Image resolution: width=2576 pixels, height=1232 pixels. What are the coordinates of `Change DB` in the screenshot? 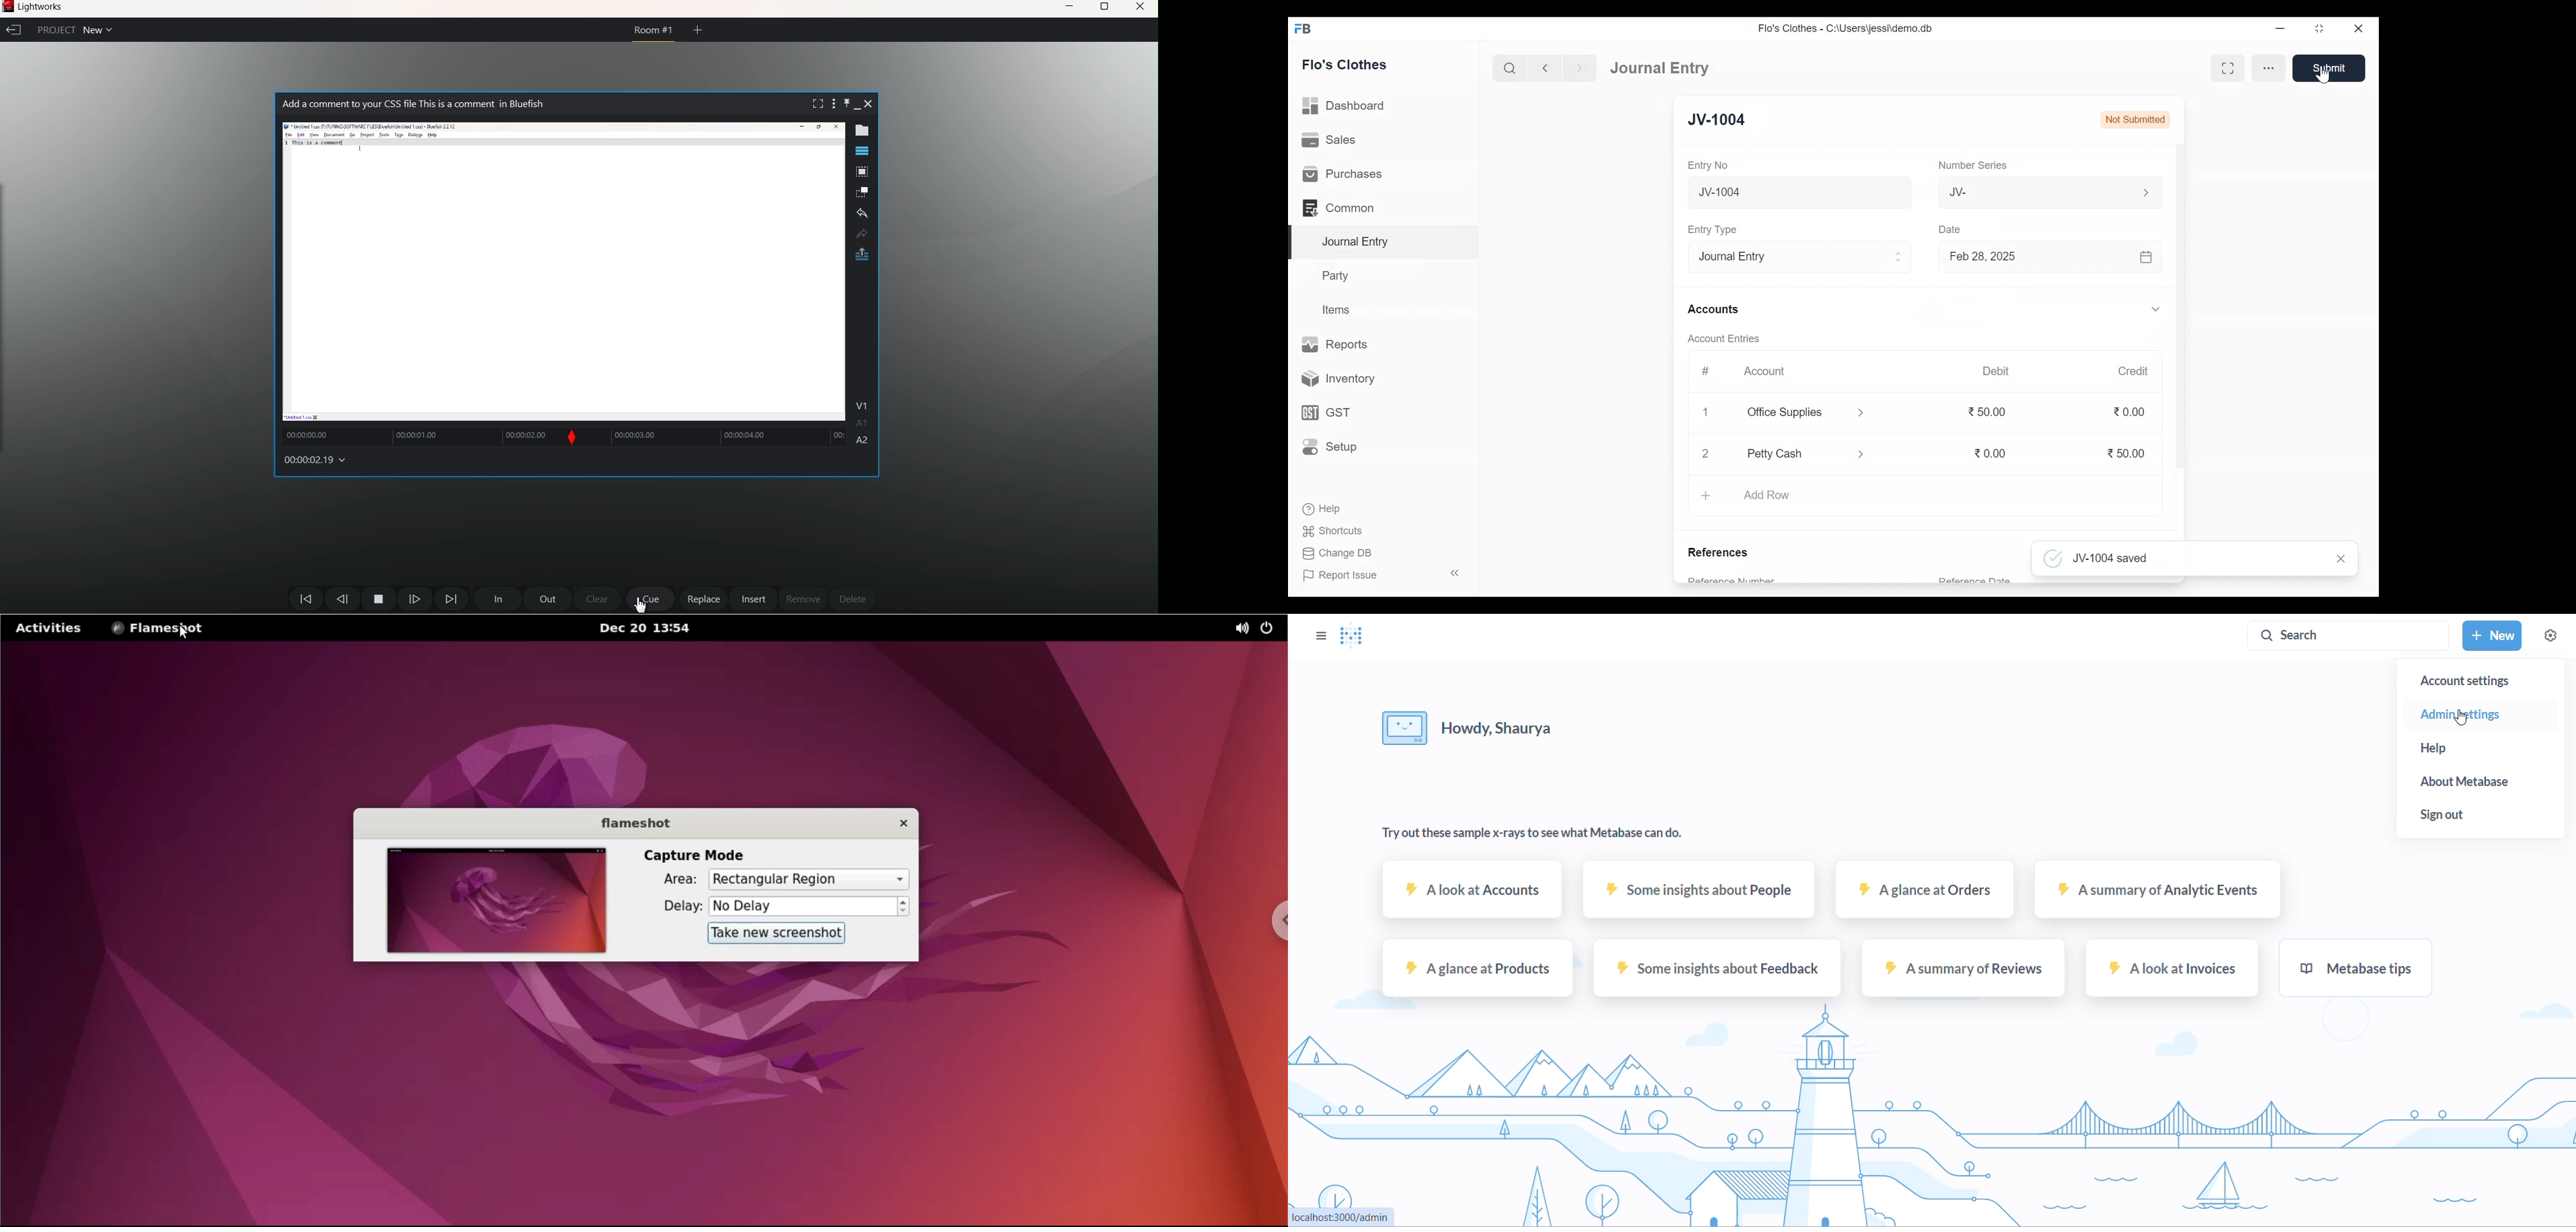 It's located at (1336, 552).